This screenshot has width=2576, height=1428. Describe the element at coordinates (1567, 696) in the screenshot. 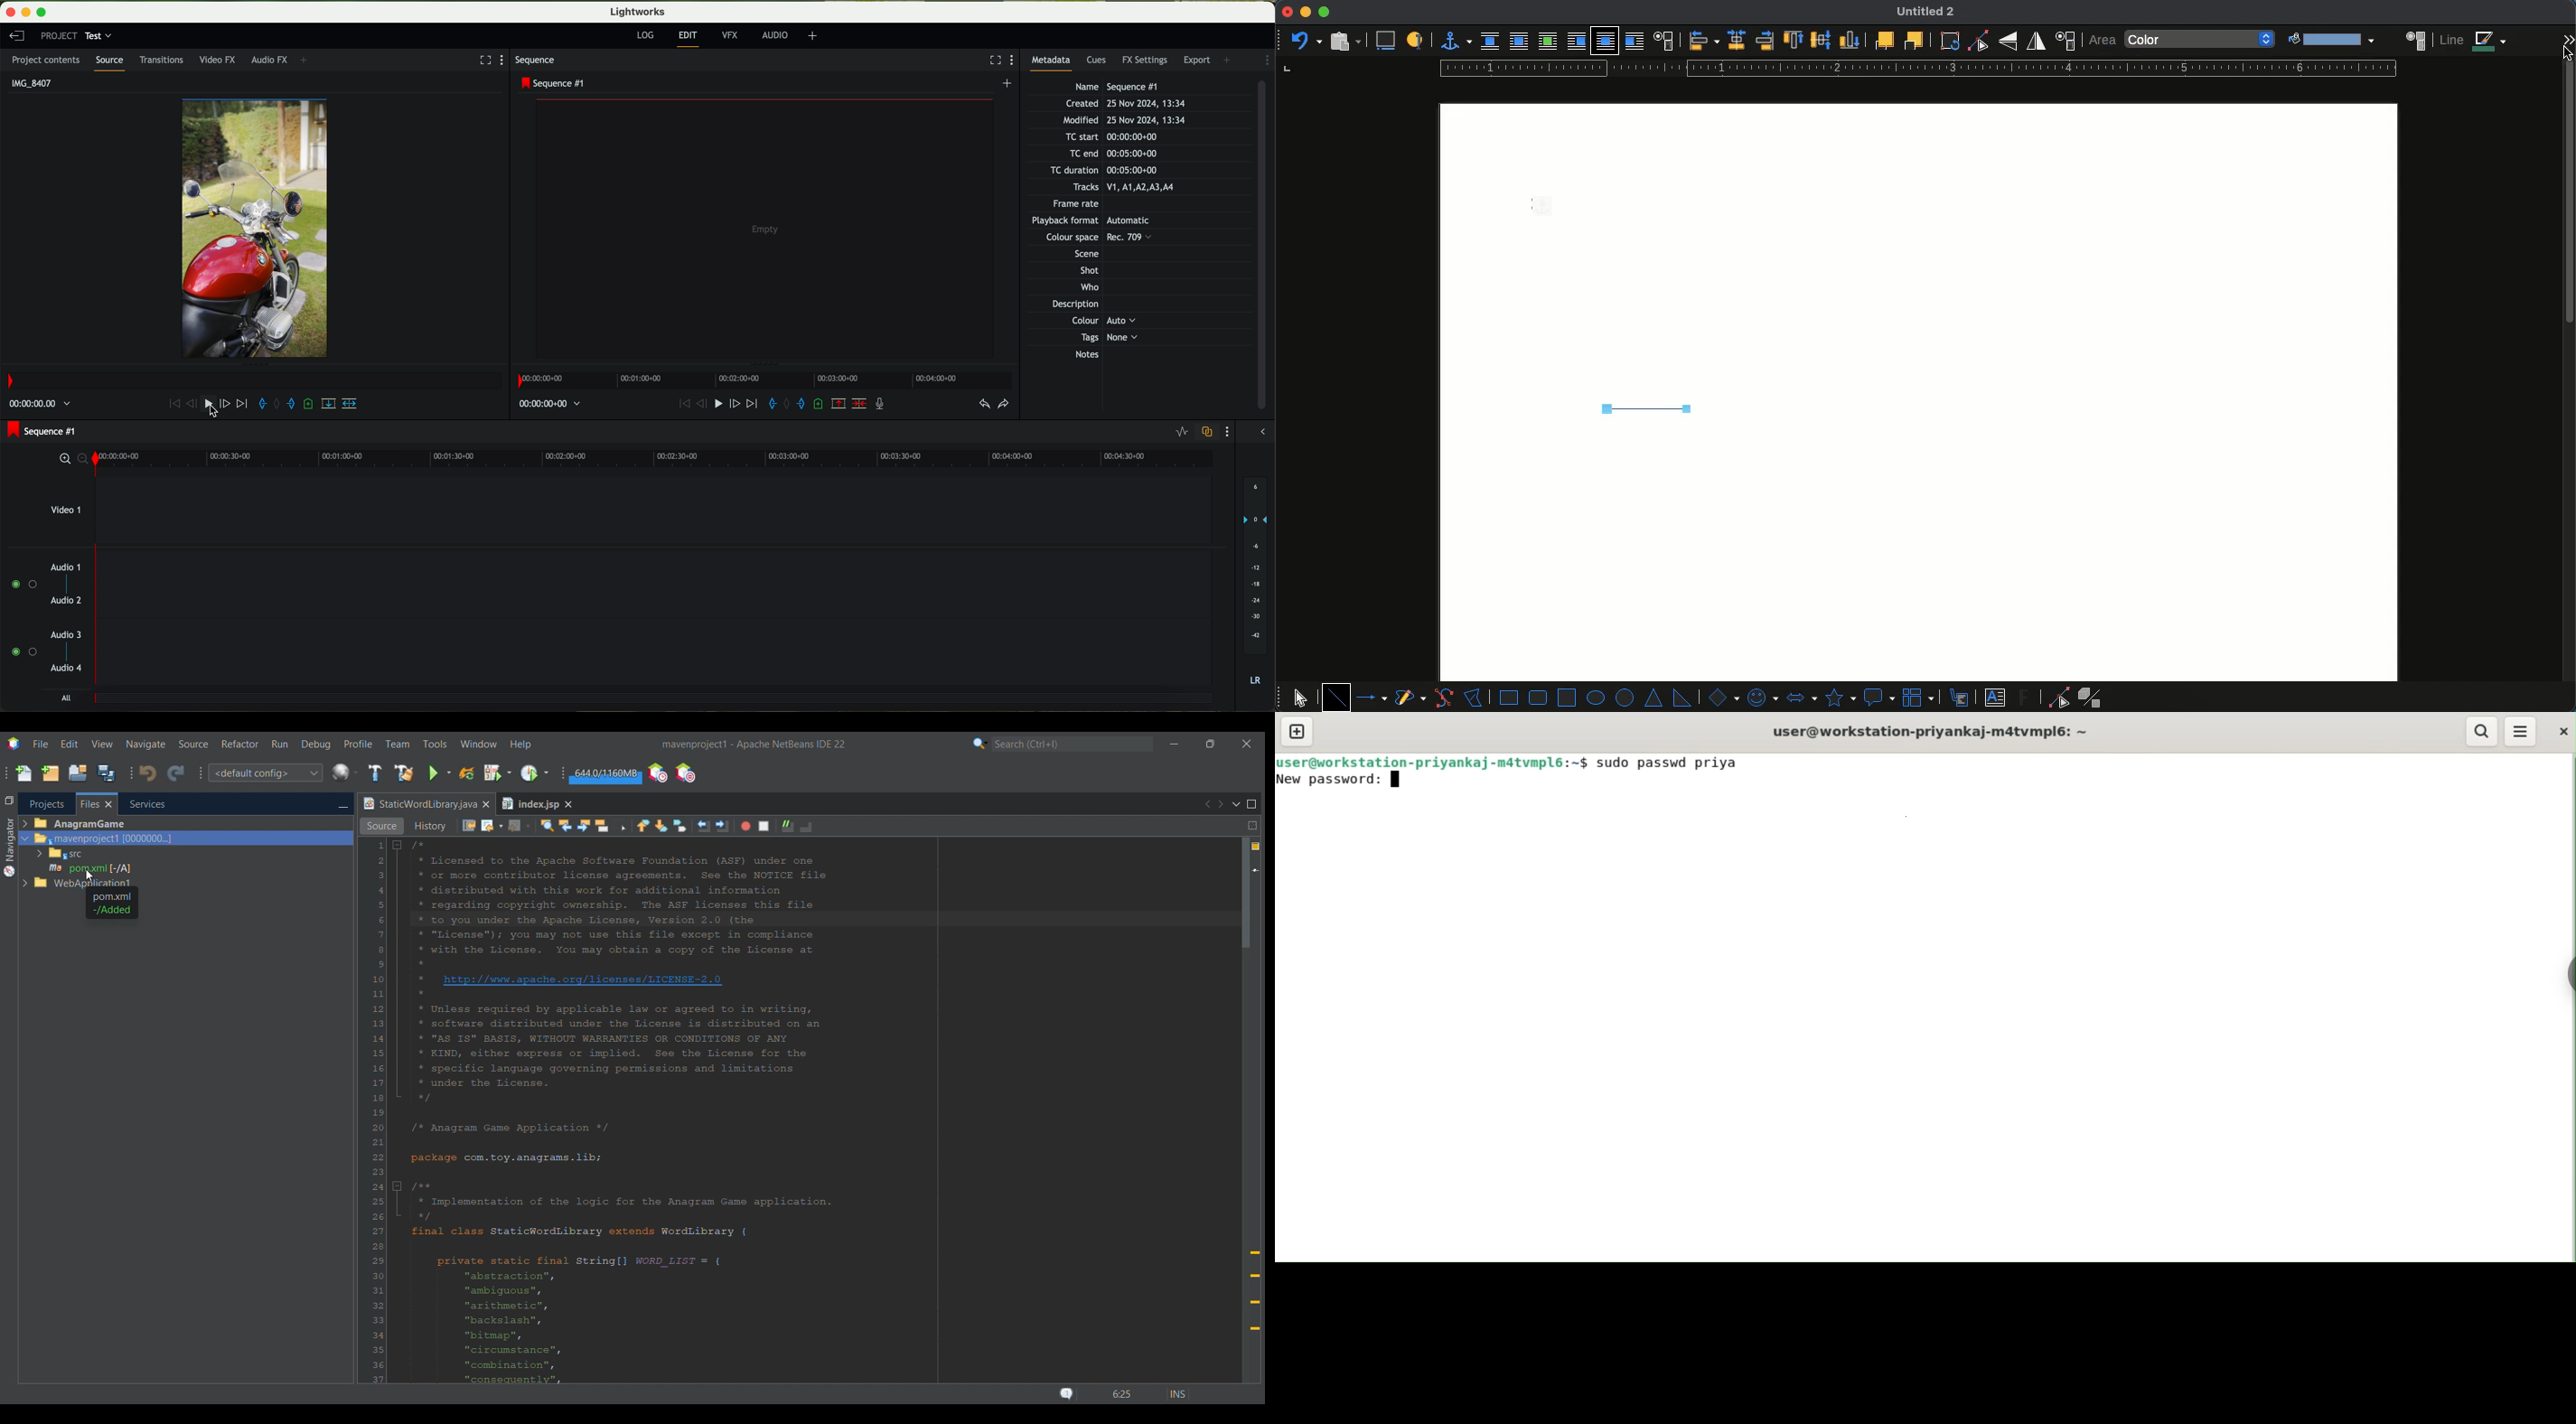

I see `square` at that location.